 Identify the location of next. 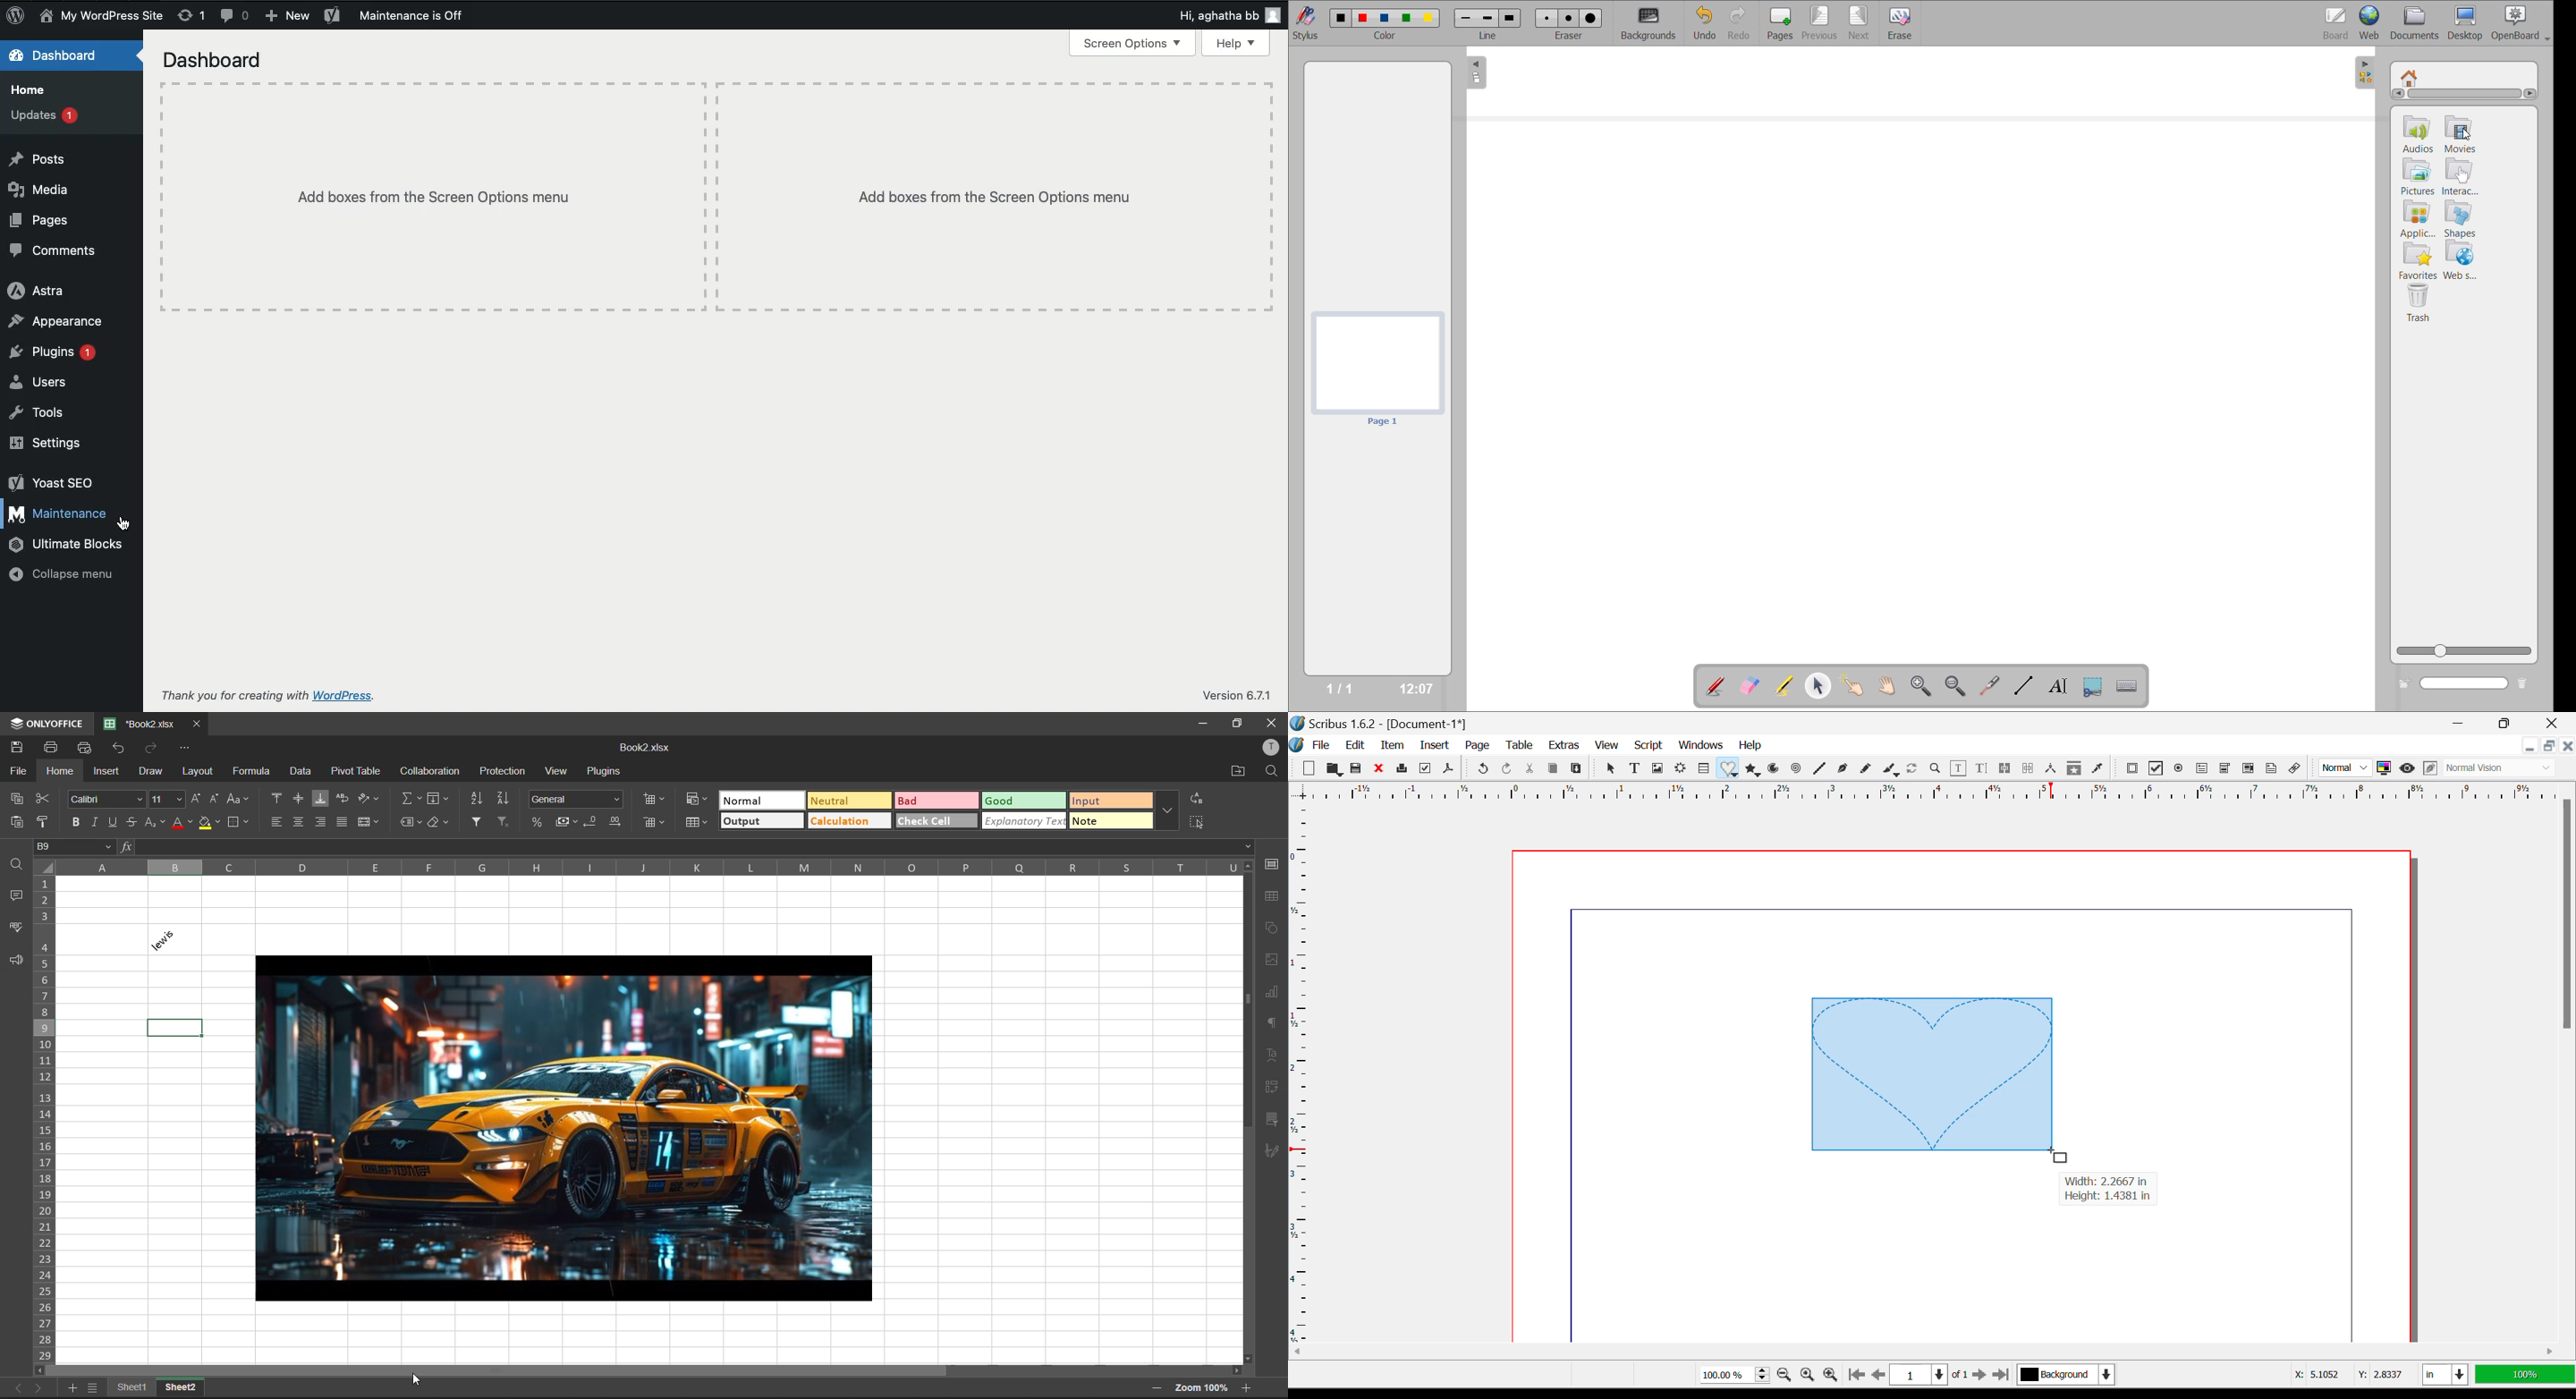
(41, 1389).